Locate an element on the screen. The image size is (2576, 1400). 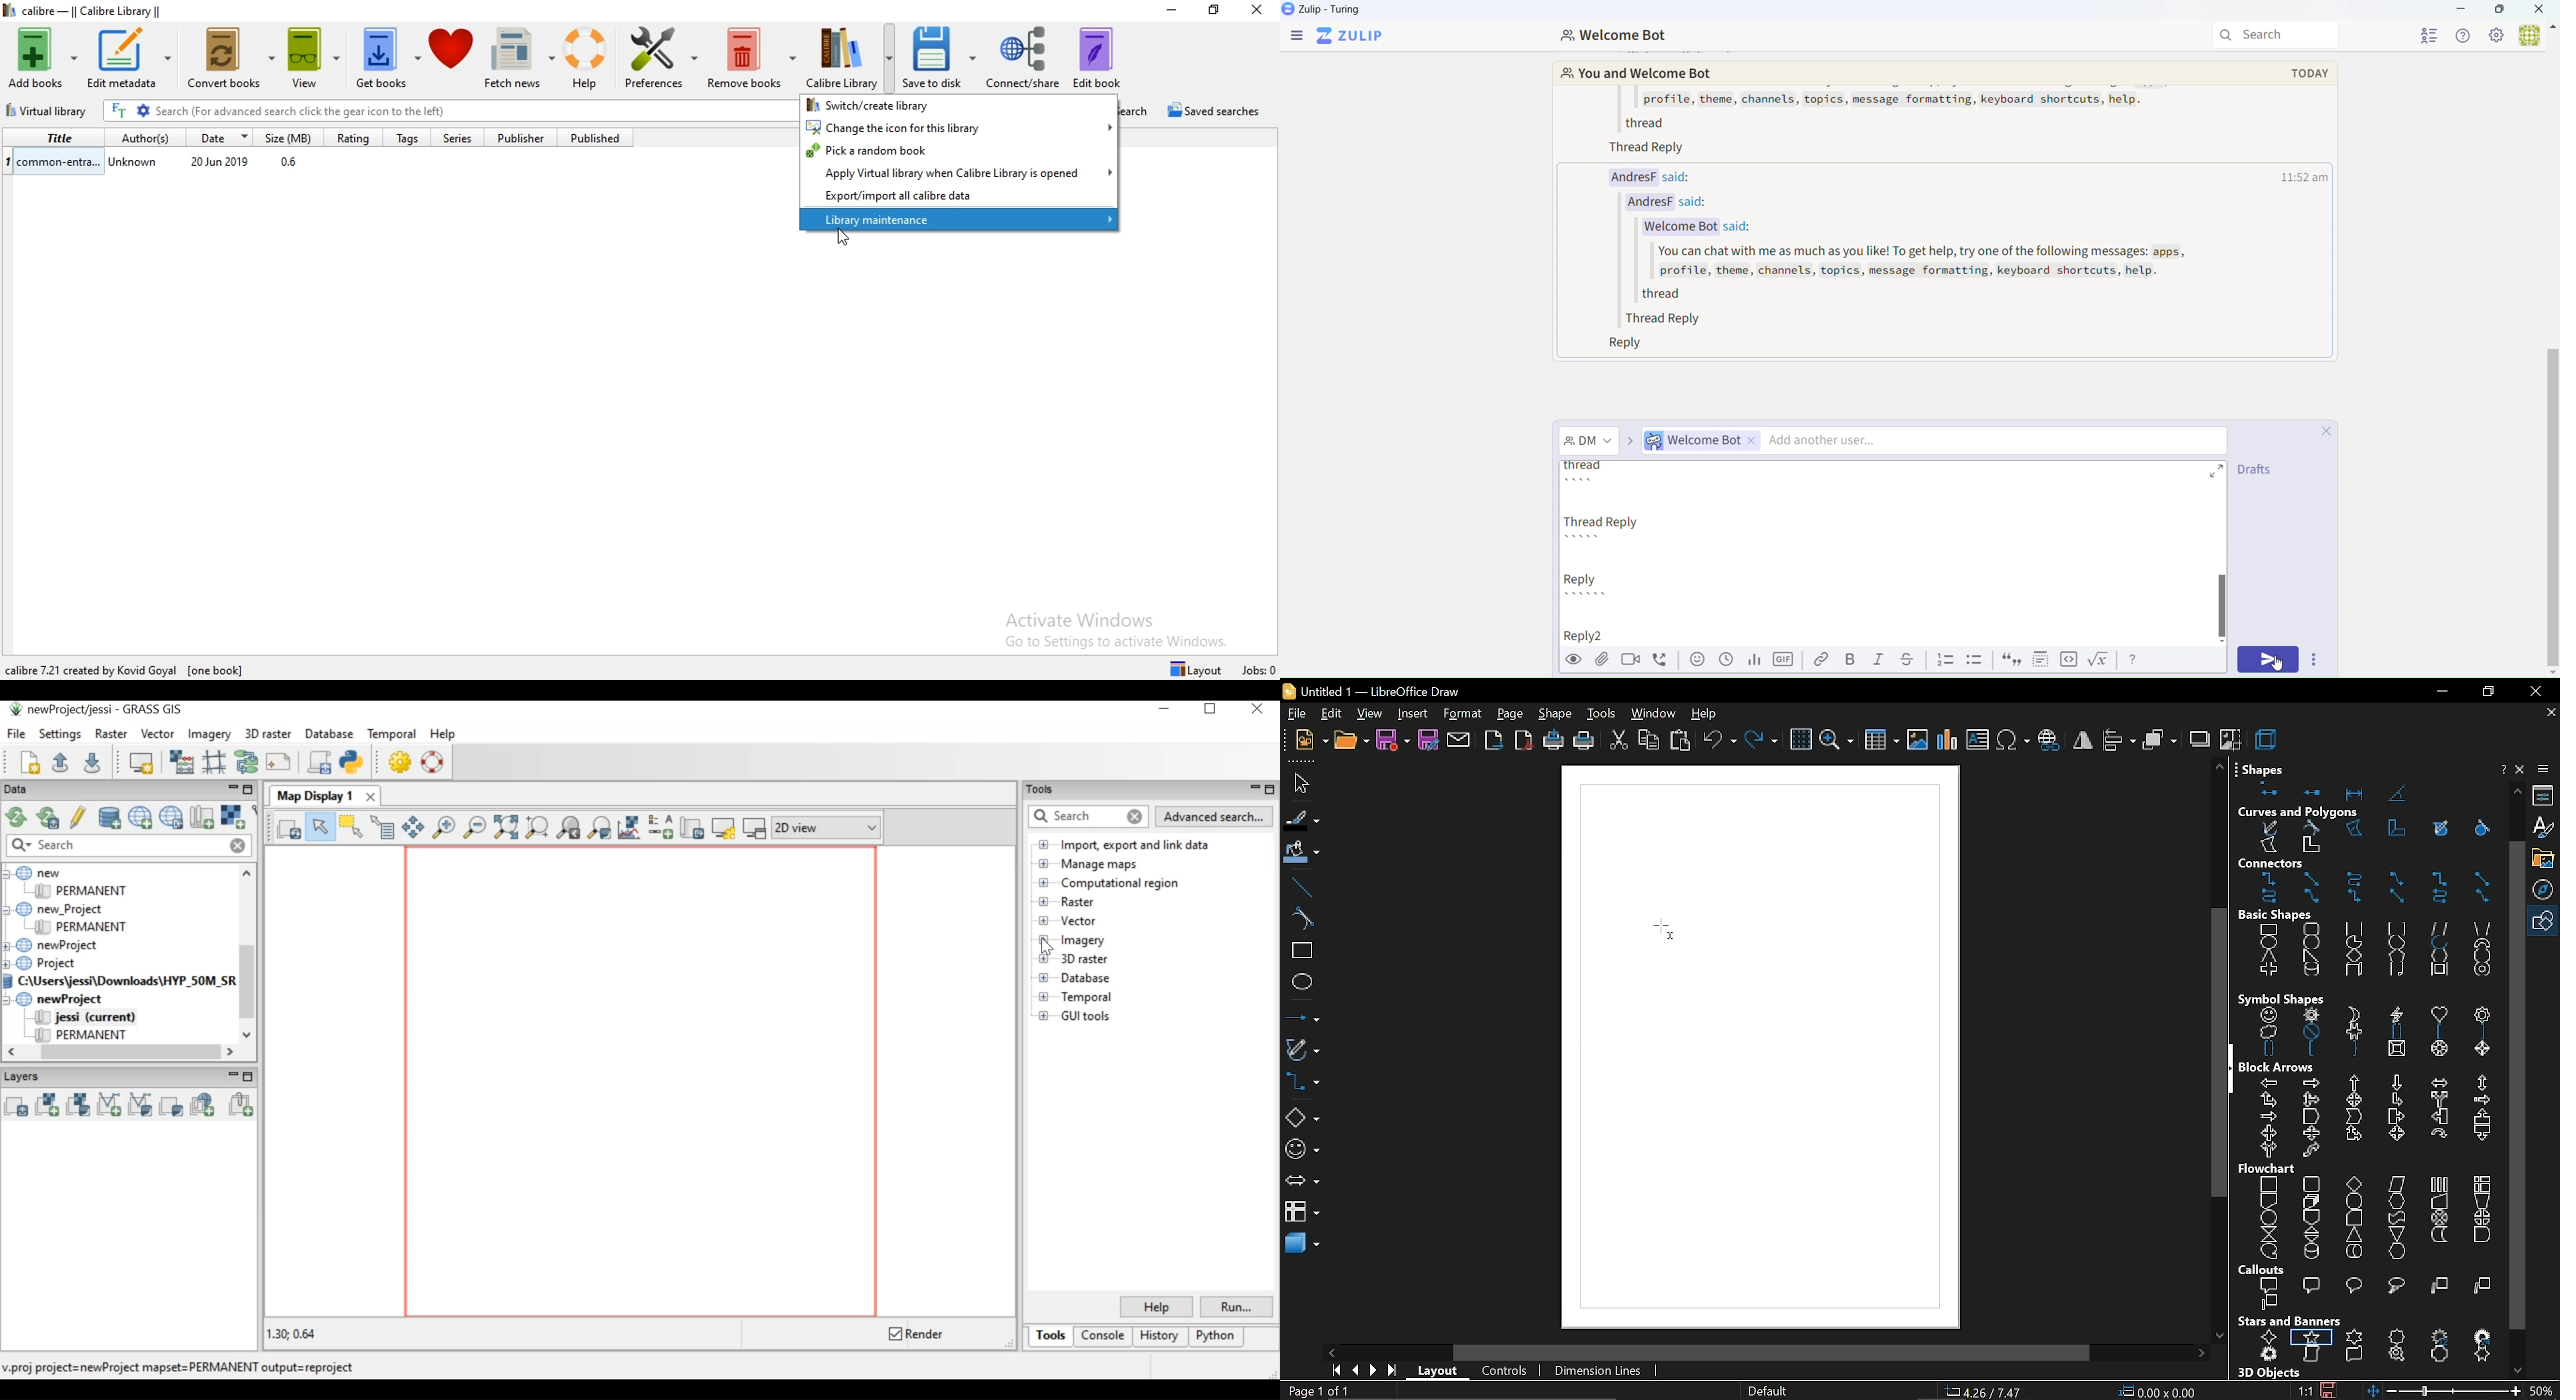
properties is located at coordinates (2545, 795).